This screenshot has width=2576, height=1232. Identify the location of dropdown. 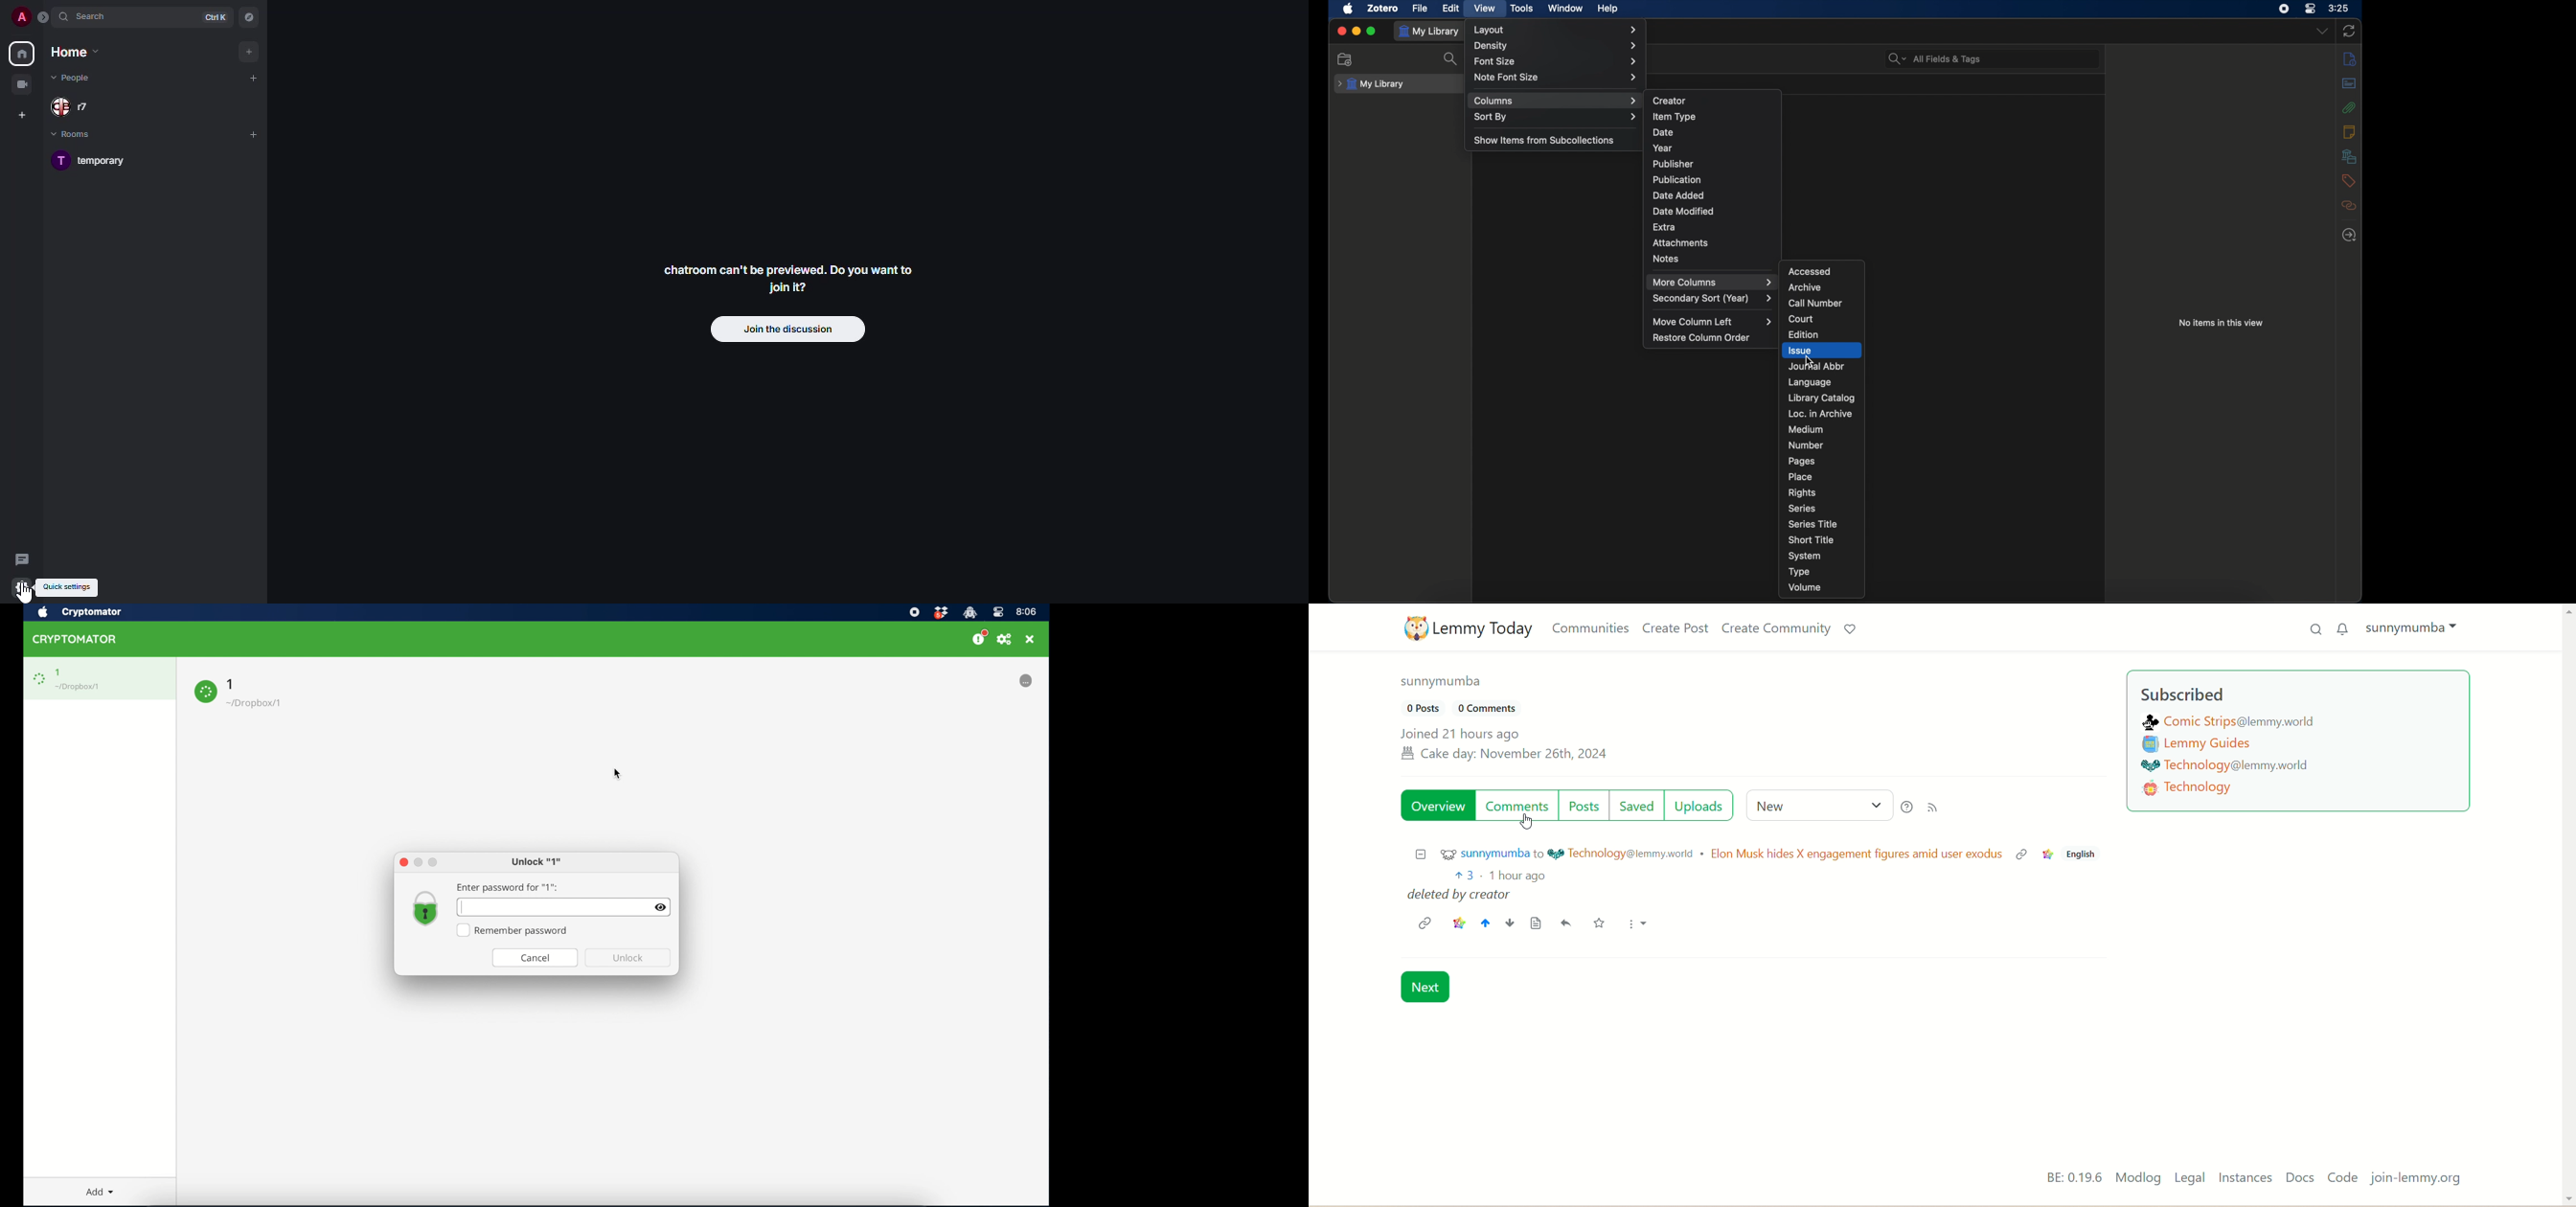
(2322, 31).